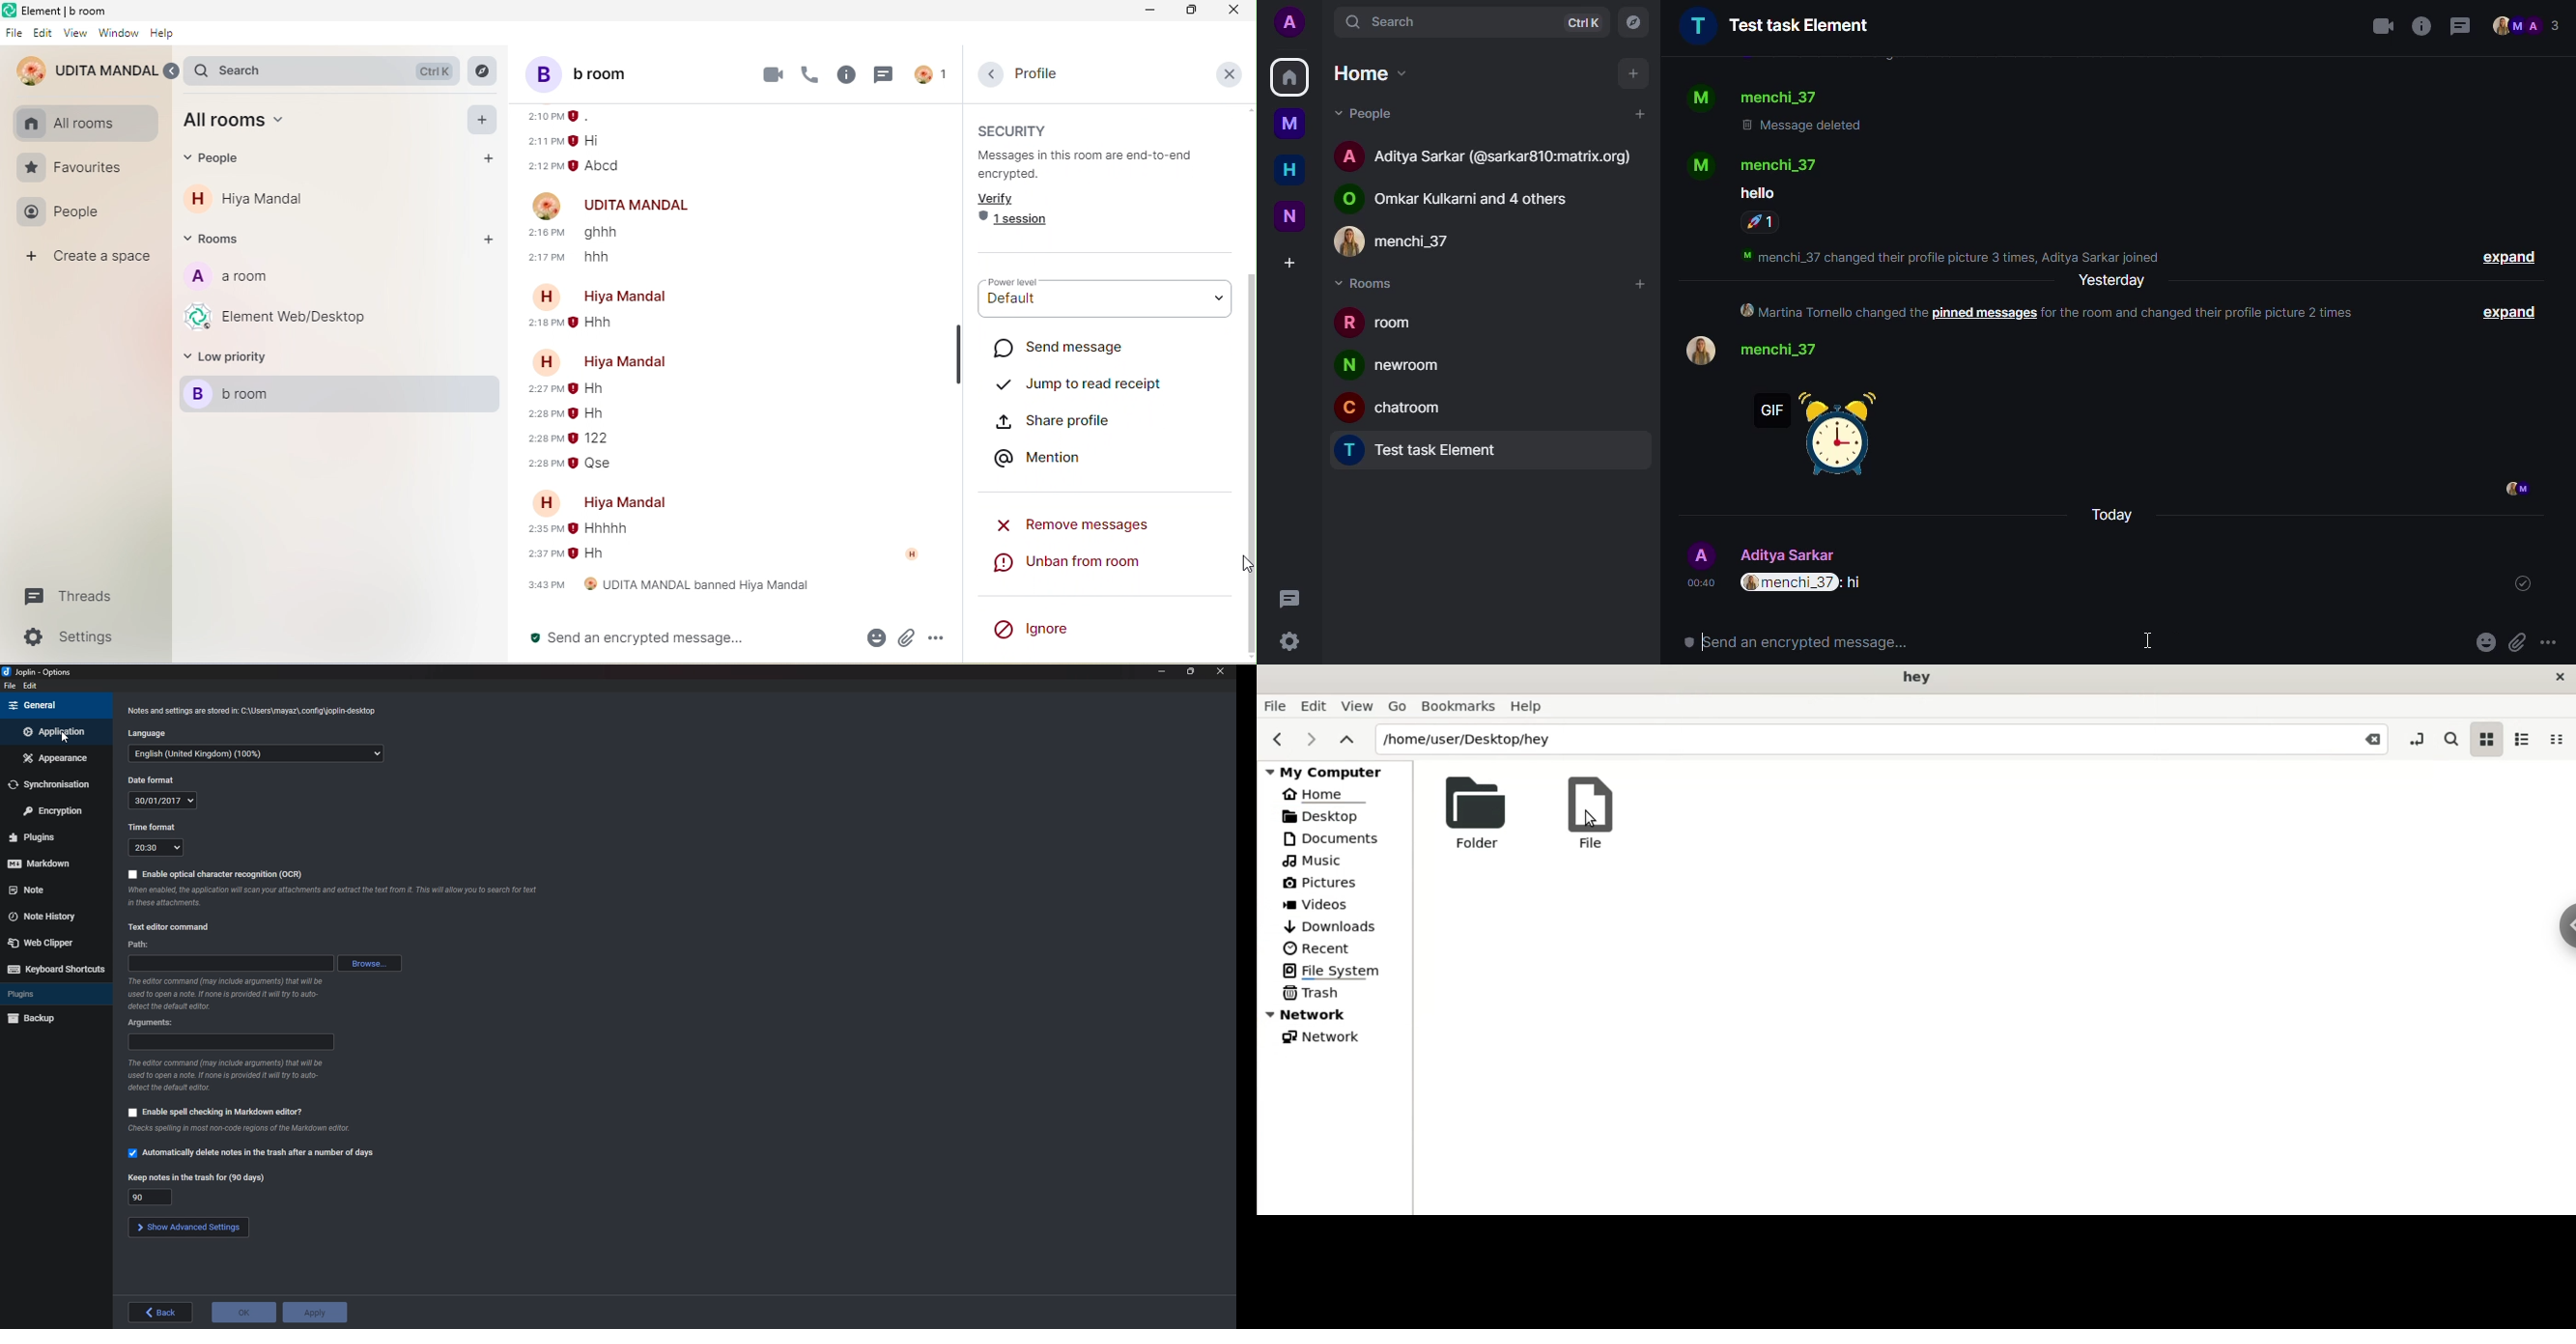  Describe the element at coordinates (244, 1313) in the screenshot. I see `ok` at that location.